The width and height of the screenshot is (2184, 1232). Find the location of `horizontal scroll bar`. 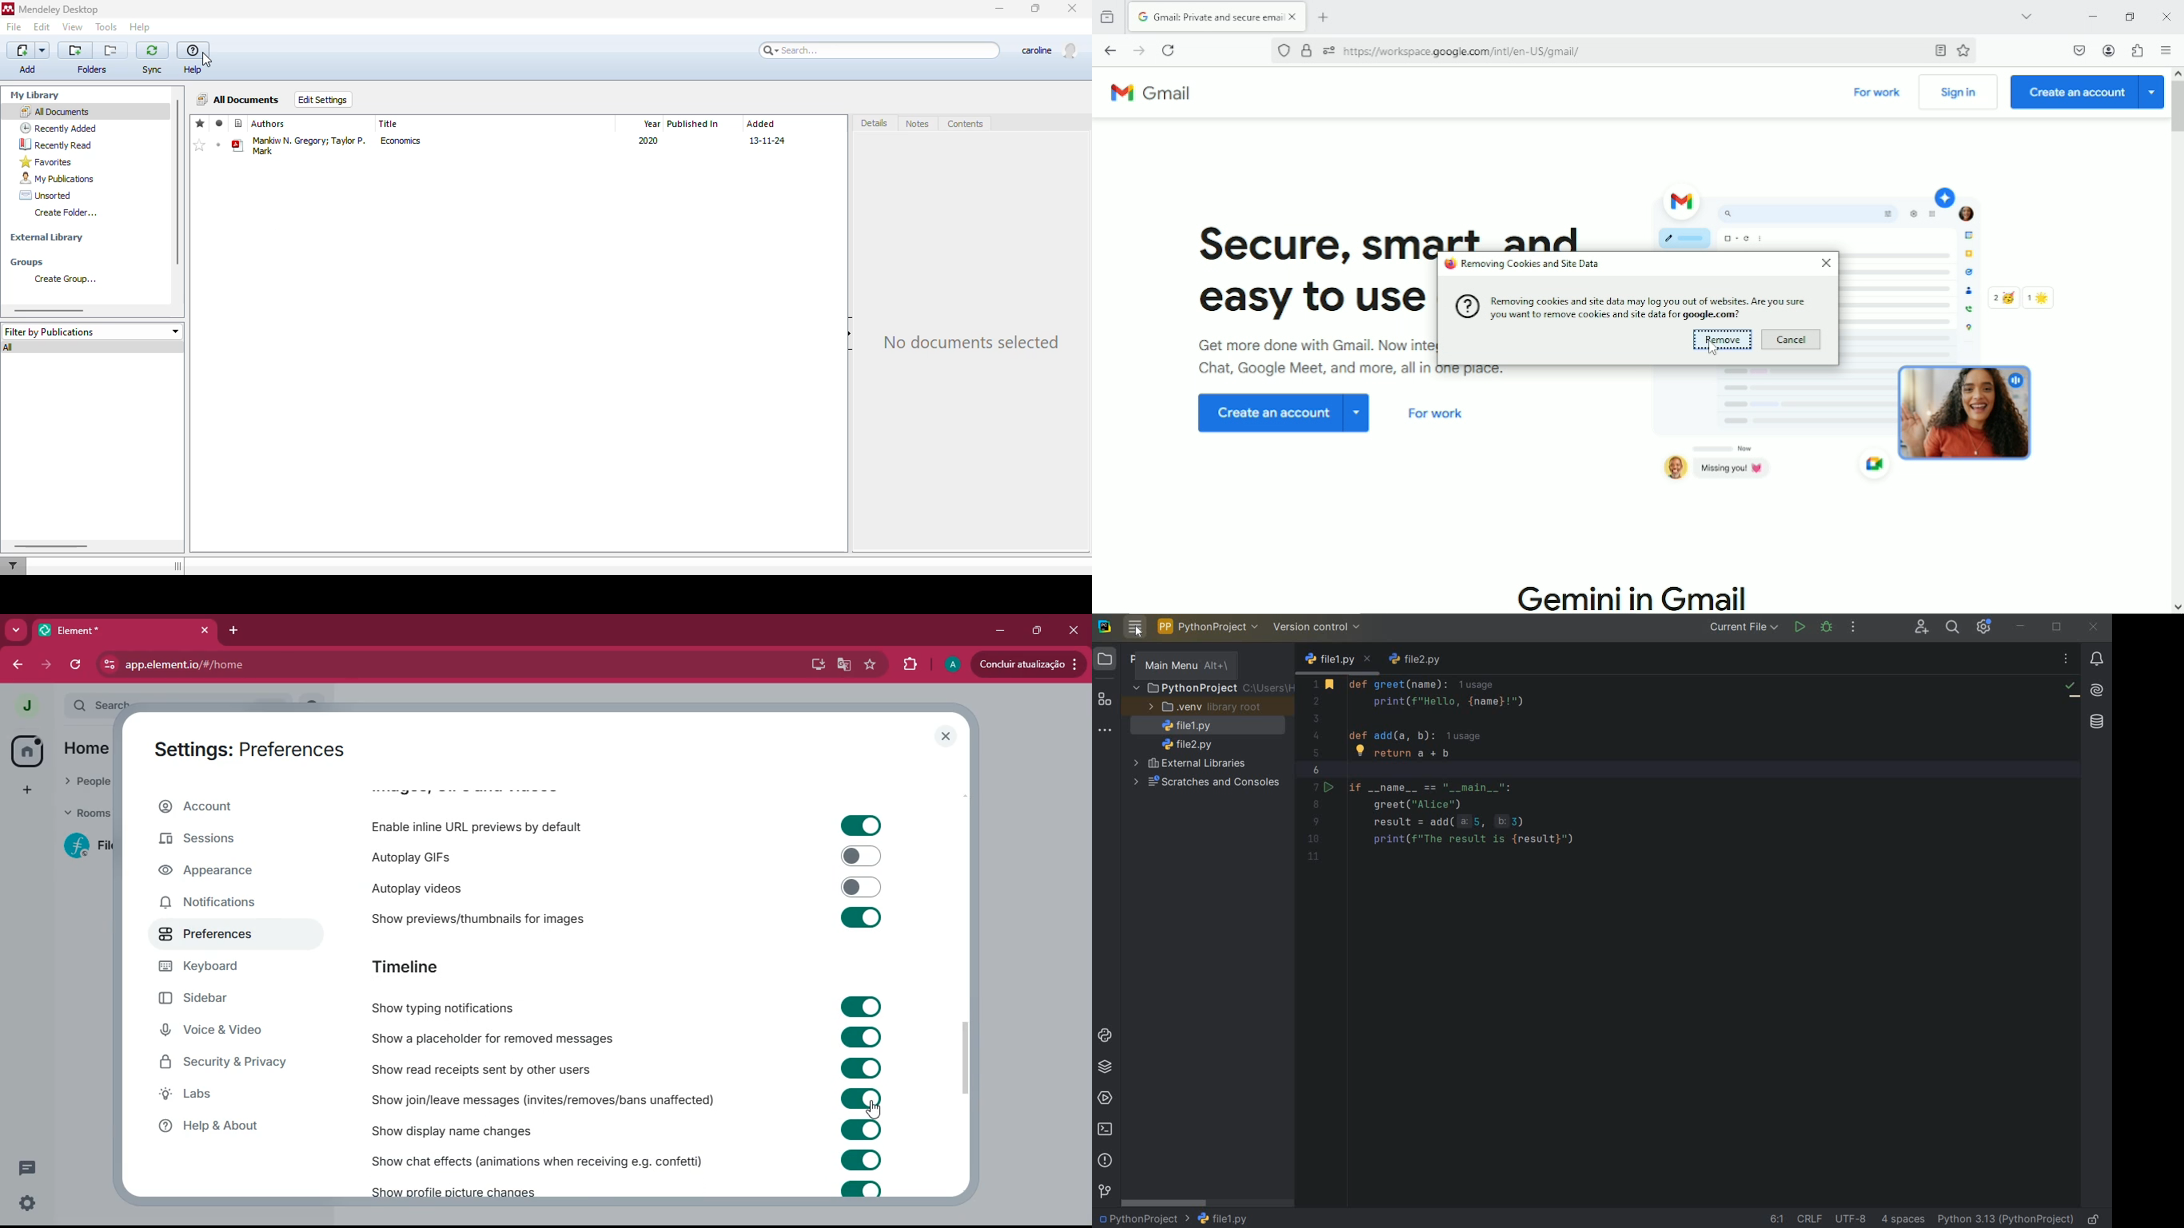

horizontal scroll bar is located at coordinates (49, 311).